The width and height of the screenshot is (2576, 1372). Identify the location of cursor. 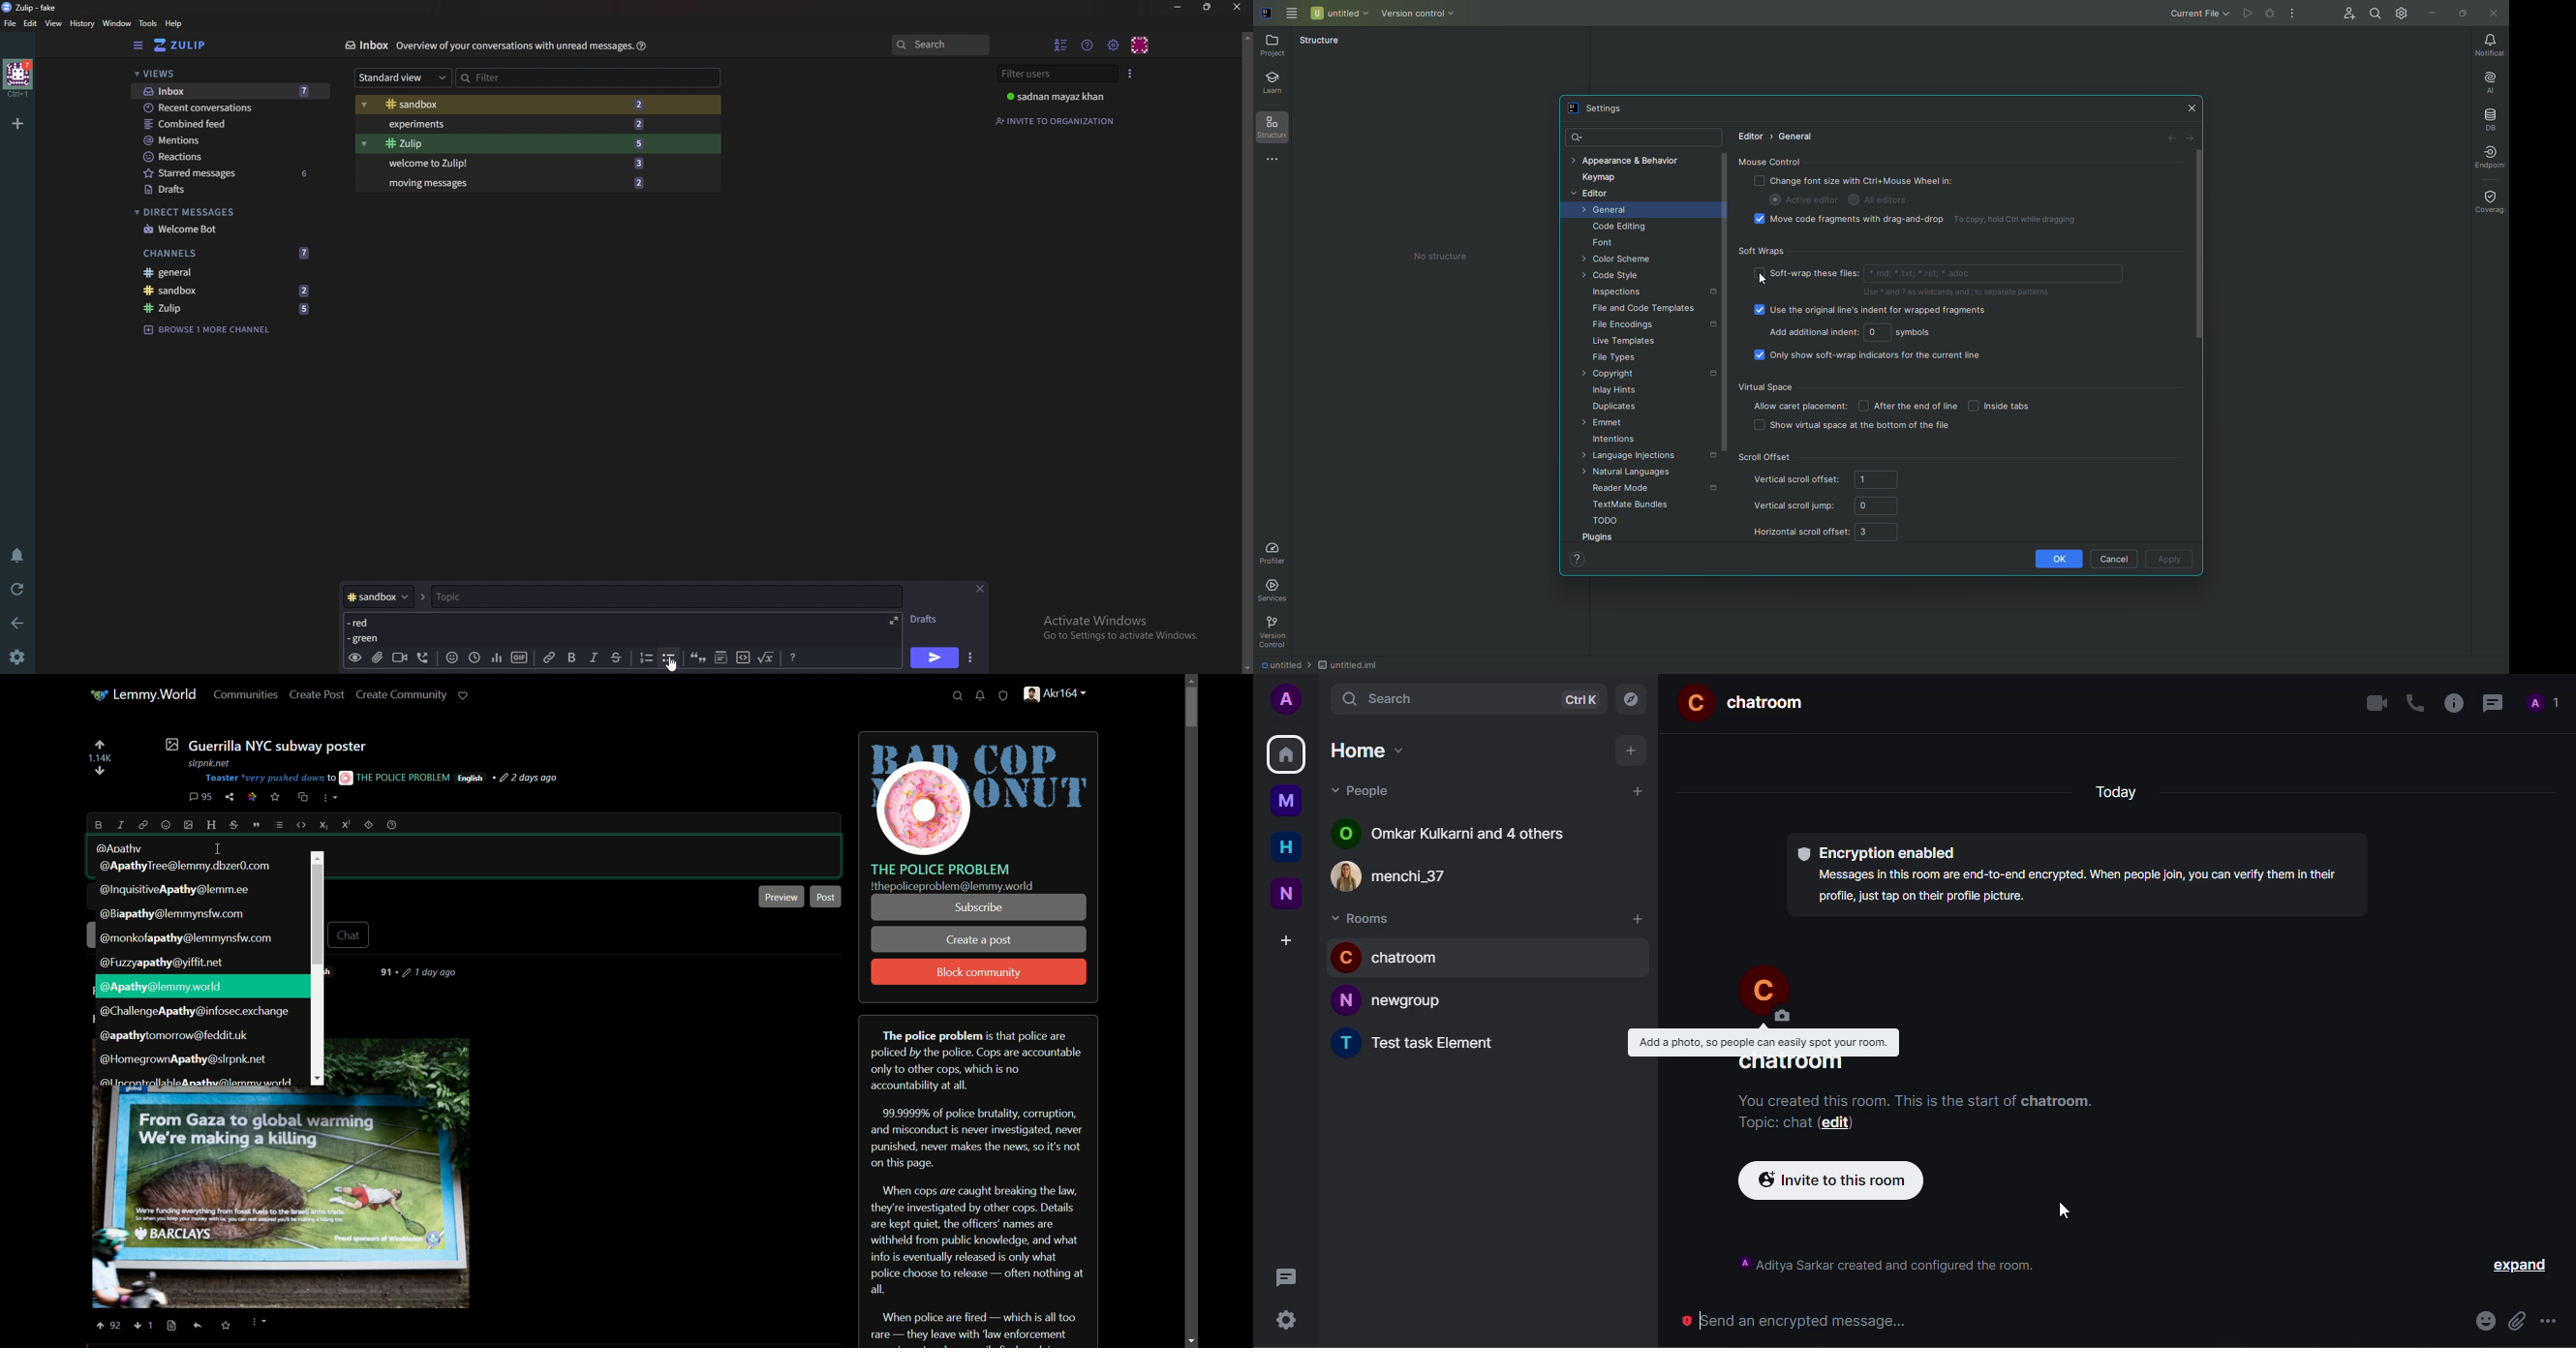
(217, 849).